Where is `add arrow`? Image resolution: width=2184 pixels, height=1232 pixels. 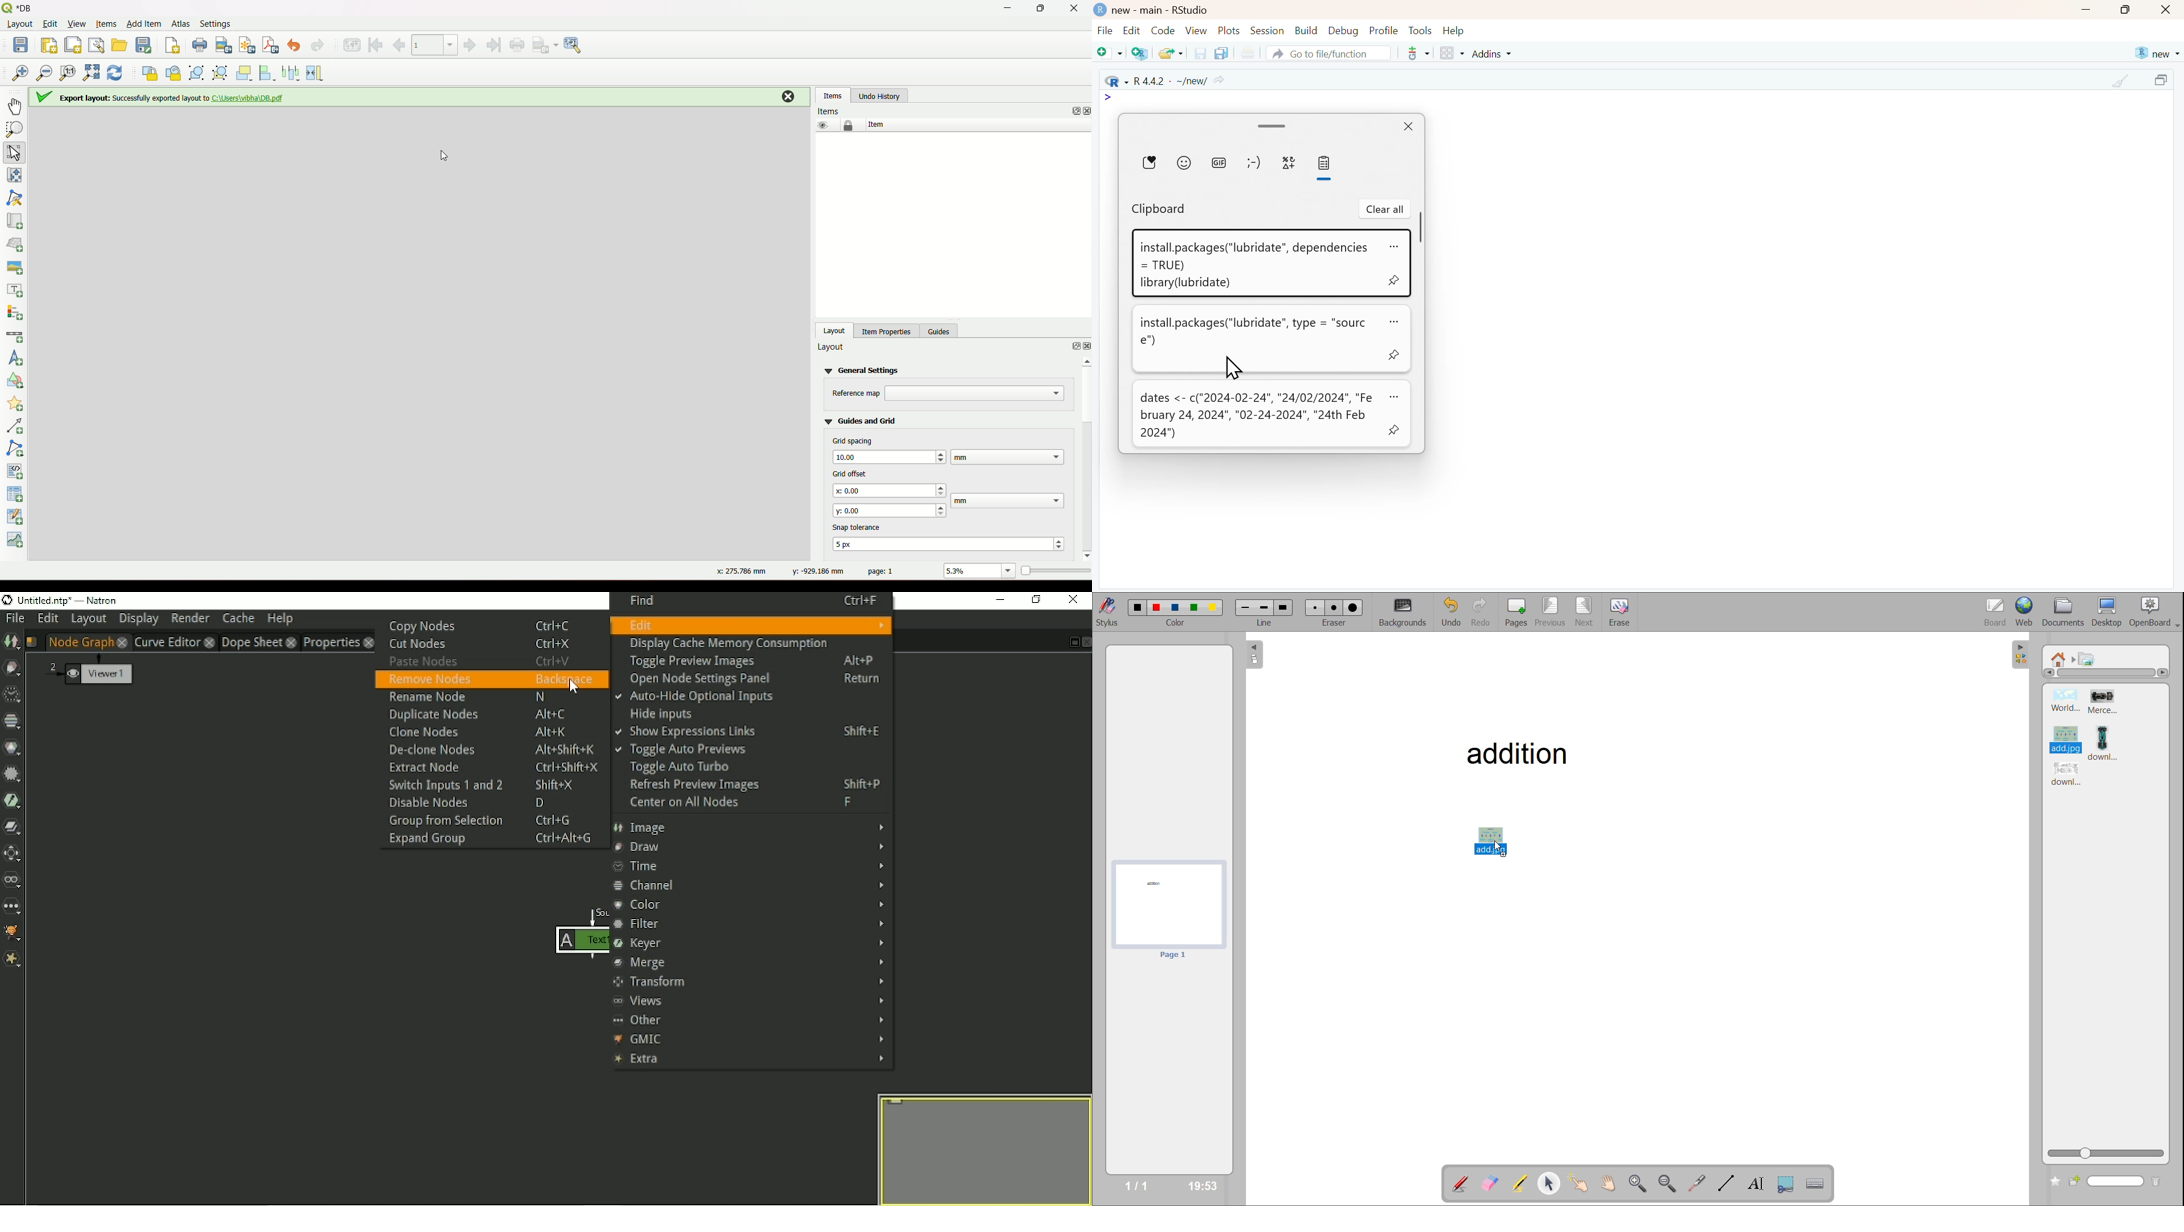 add arrow is located at coordinates (17, 427).